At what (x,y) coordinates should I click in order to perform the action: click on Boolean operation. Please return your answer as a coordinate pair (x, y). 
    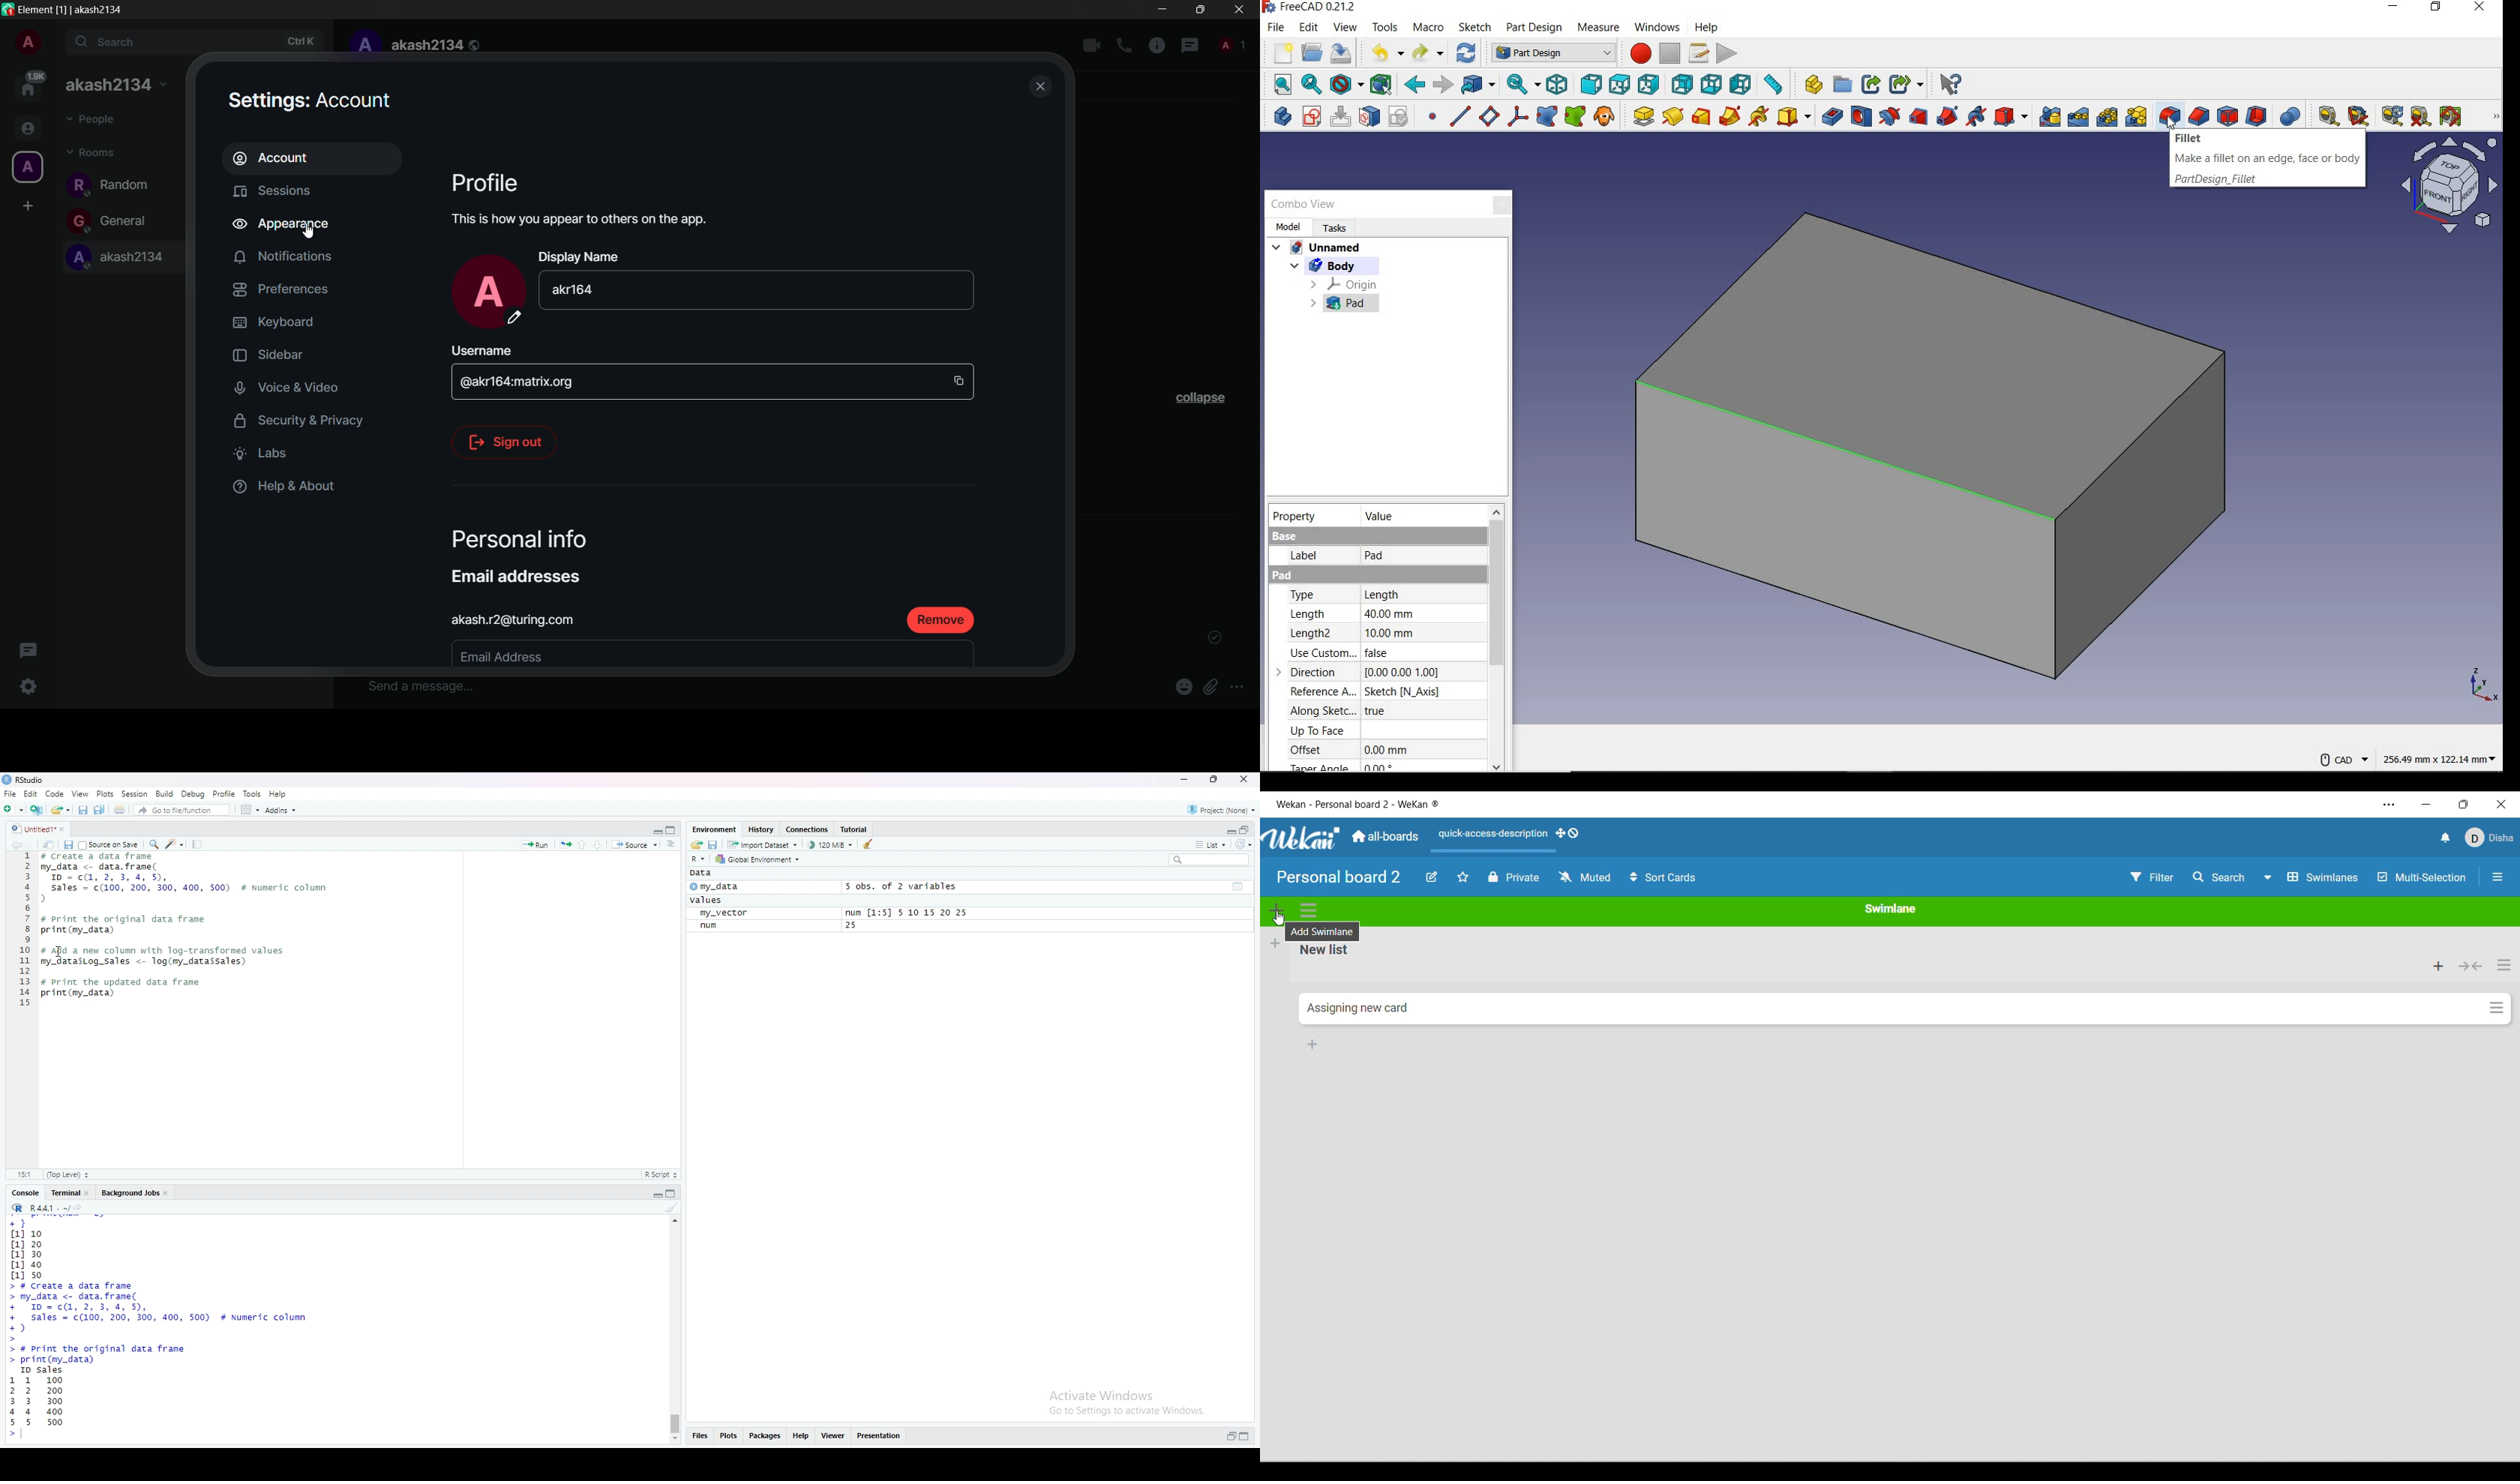
    Looking at the image, I should click on (2292, 116).